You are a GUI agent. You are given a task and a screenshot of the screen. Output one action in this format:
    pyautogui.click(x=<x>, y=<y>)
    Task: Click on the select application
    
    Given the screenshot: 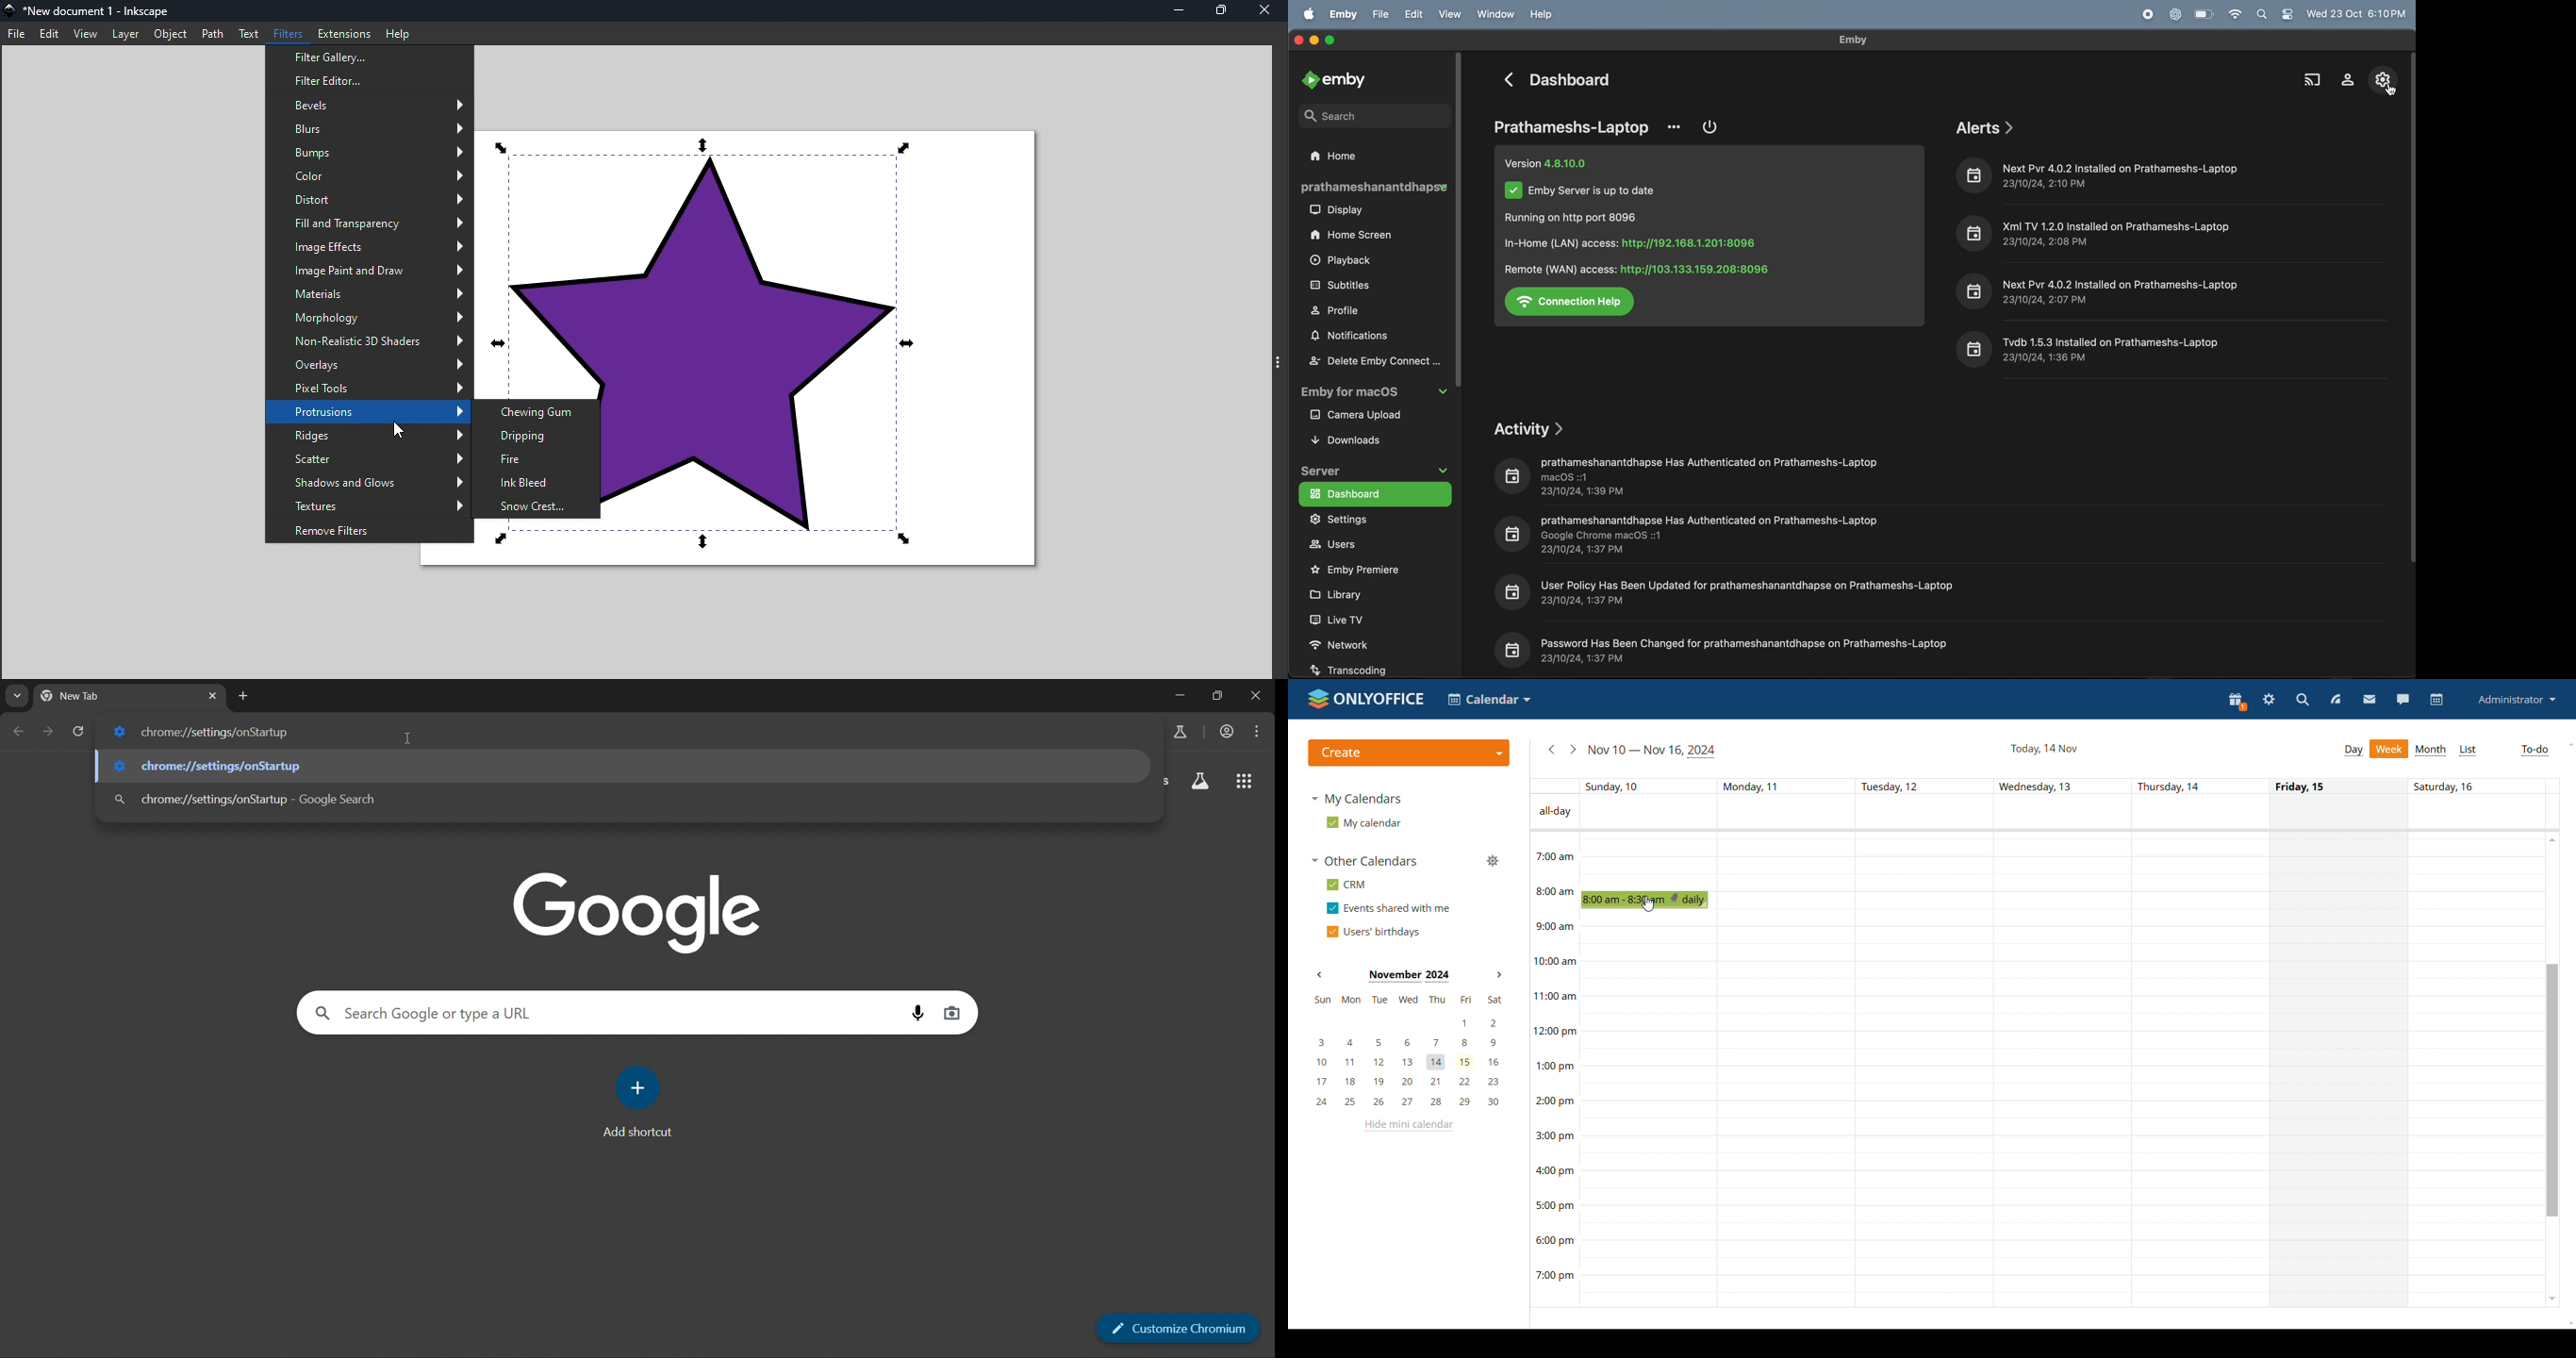 What is the action you would take?
    pyautogui.click(x=1489, y=699)
    